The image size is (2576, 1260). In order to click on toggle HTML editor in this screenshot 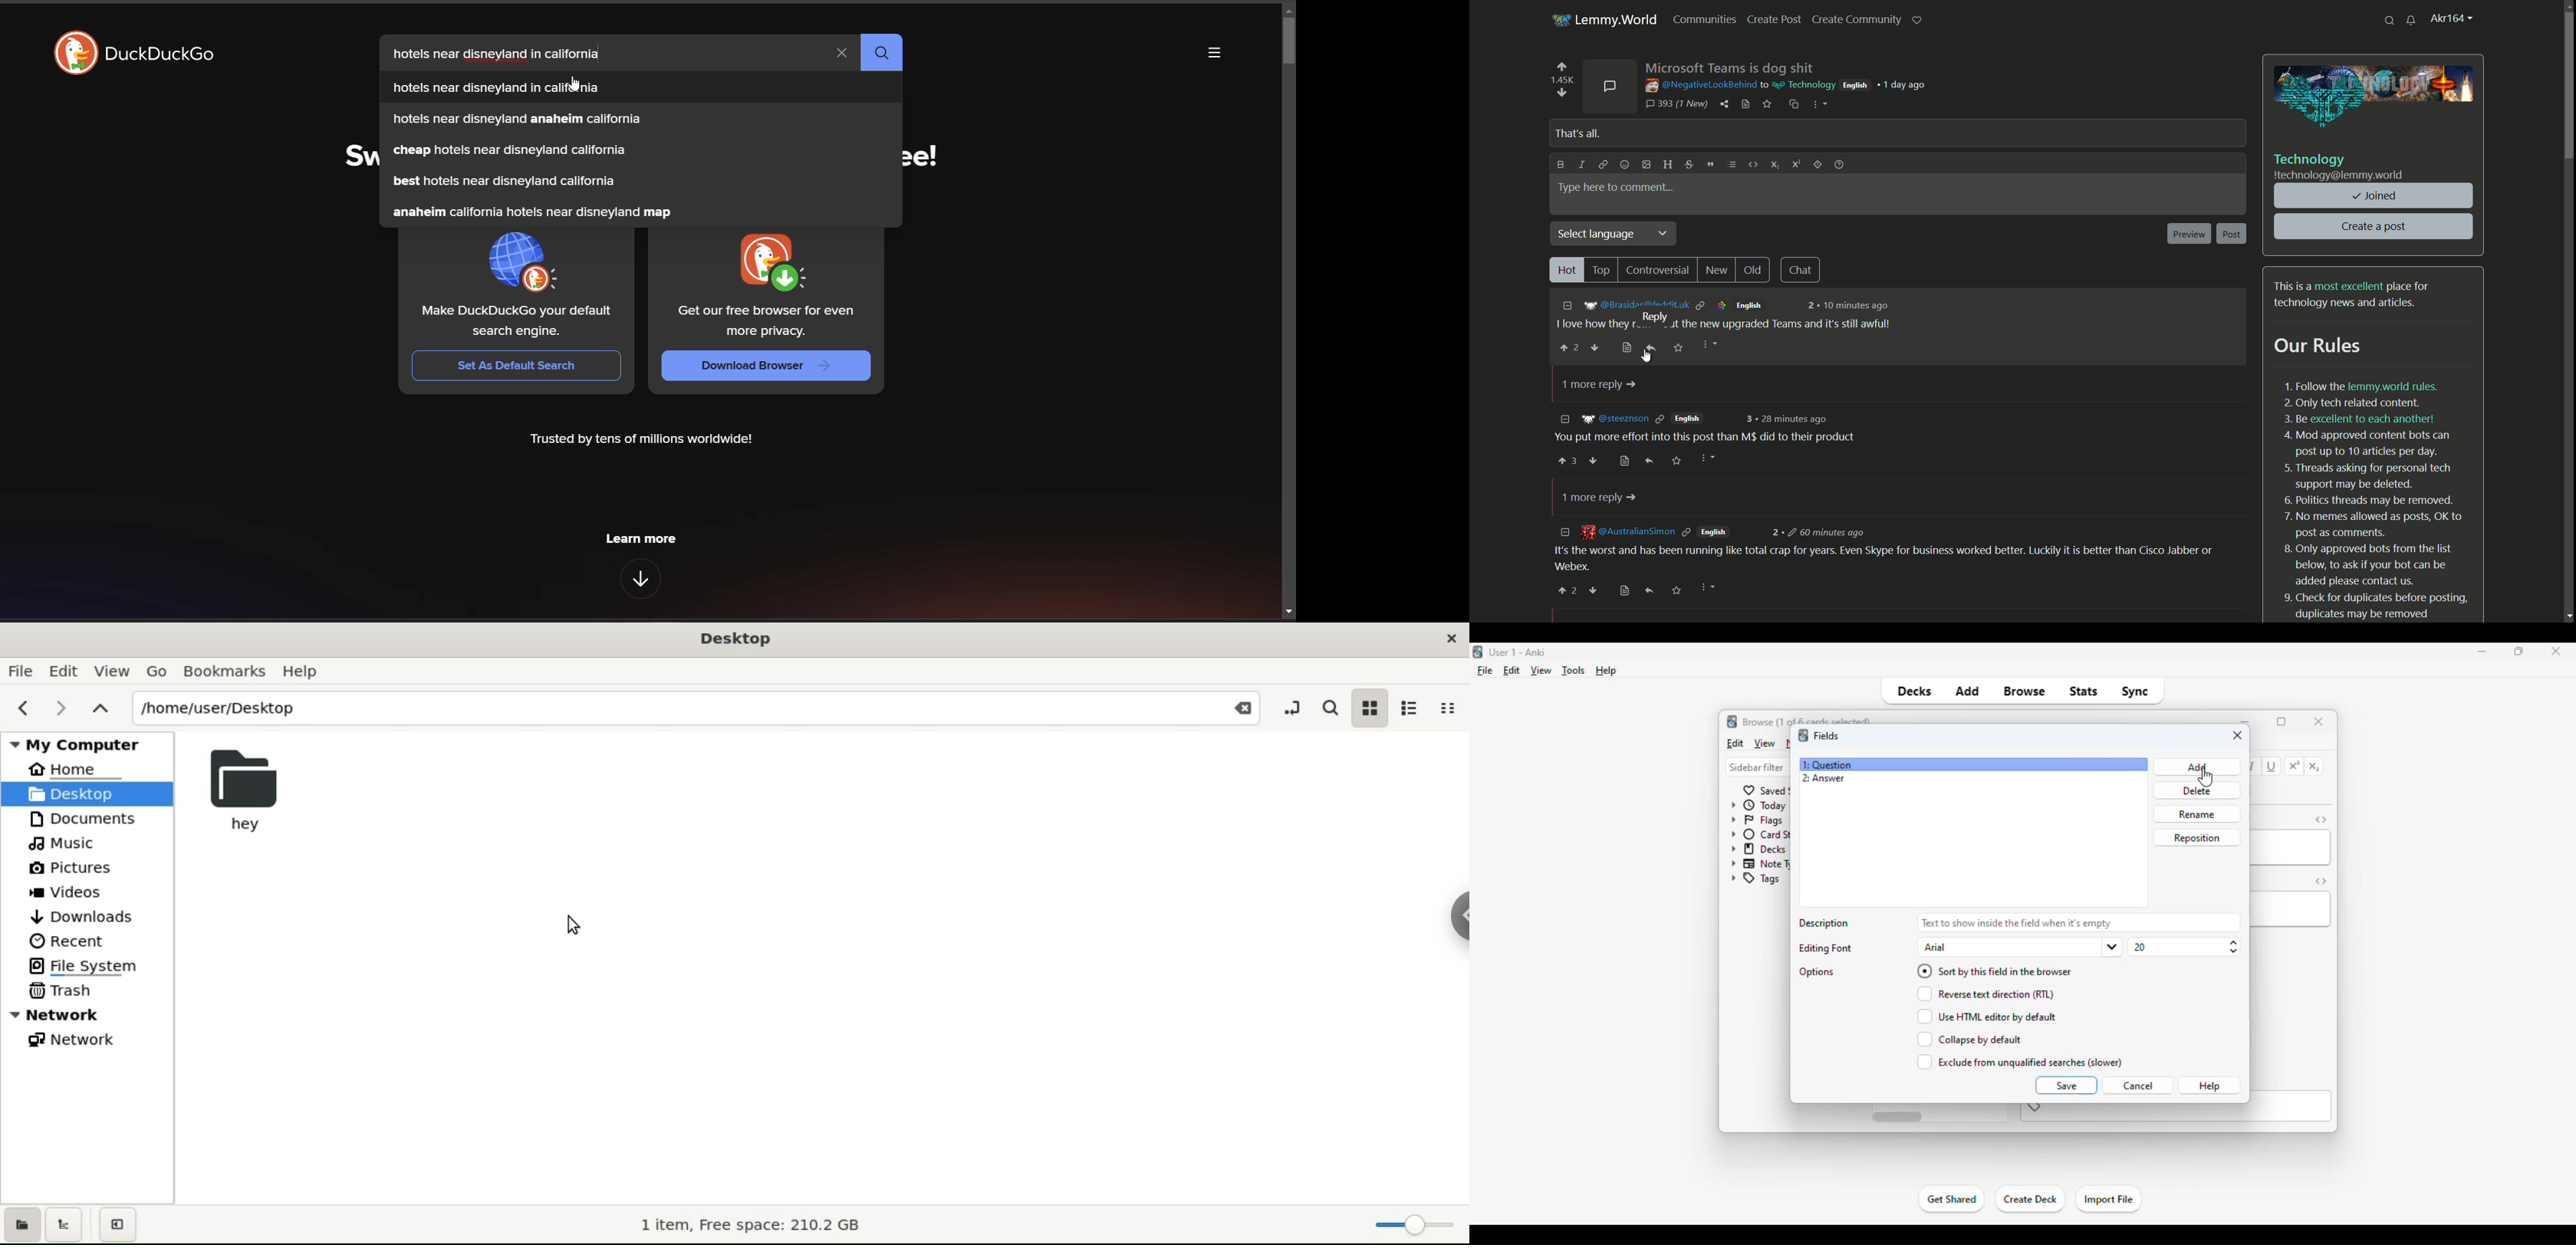, I will do `click(2321, 819)`.